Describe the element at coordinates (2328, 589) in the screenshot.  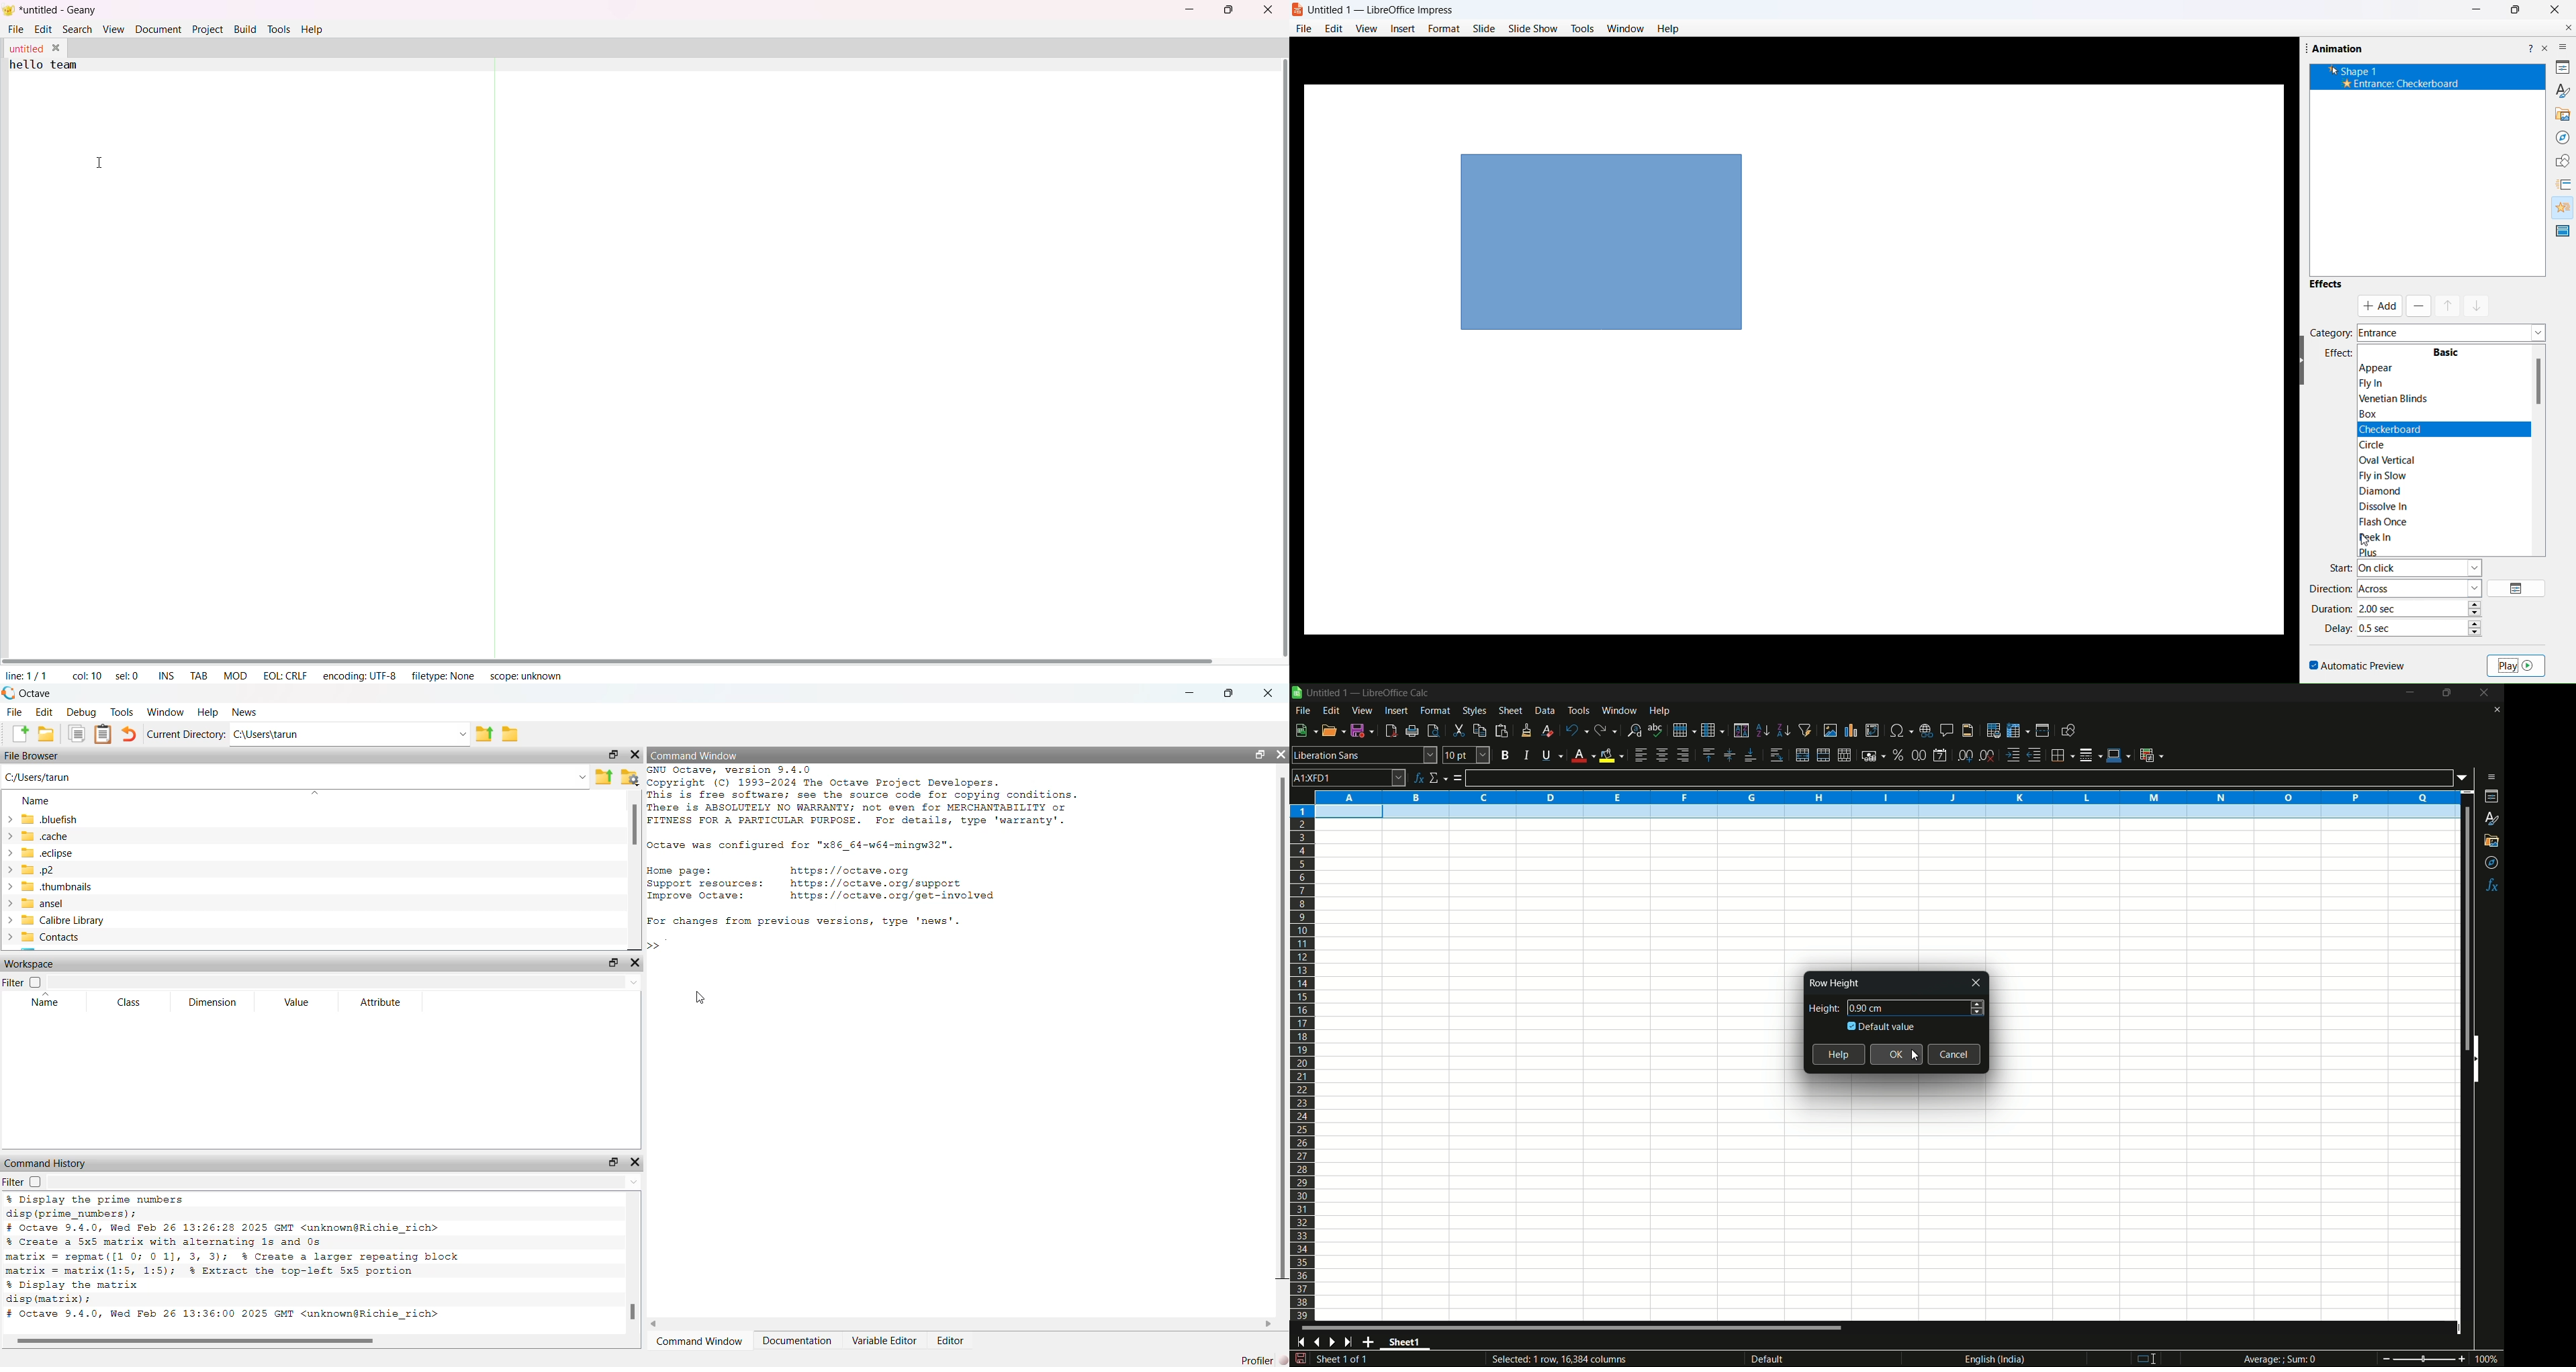
I see `direction` at that location.